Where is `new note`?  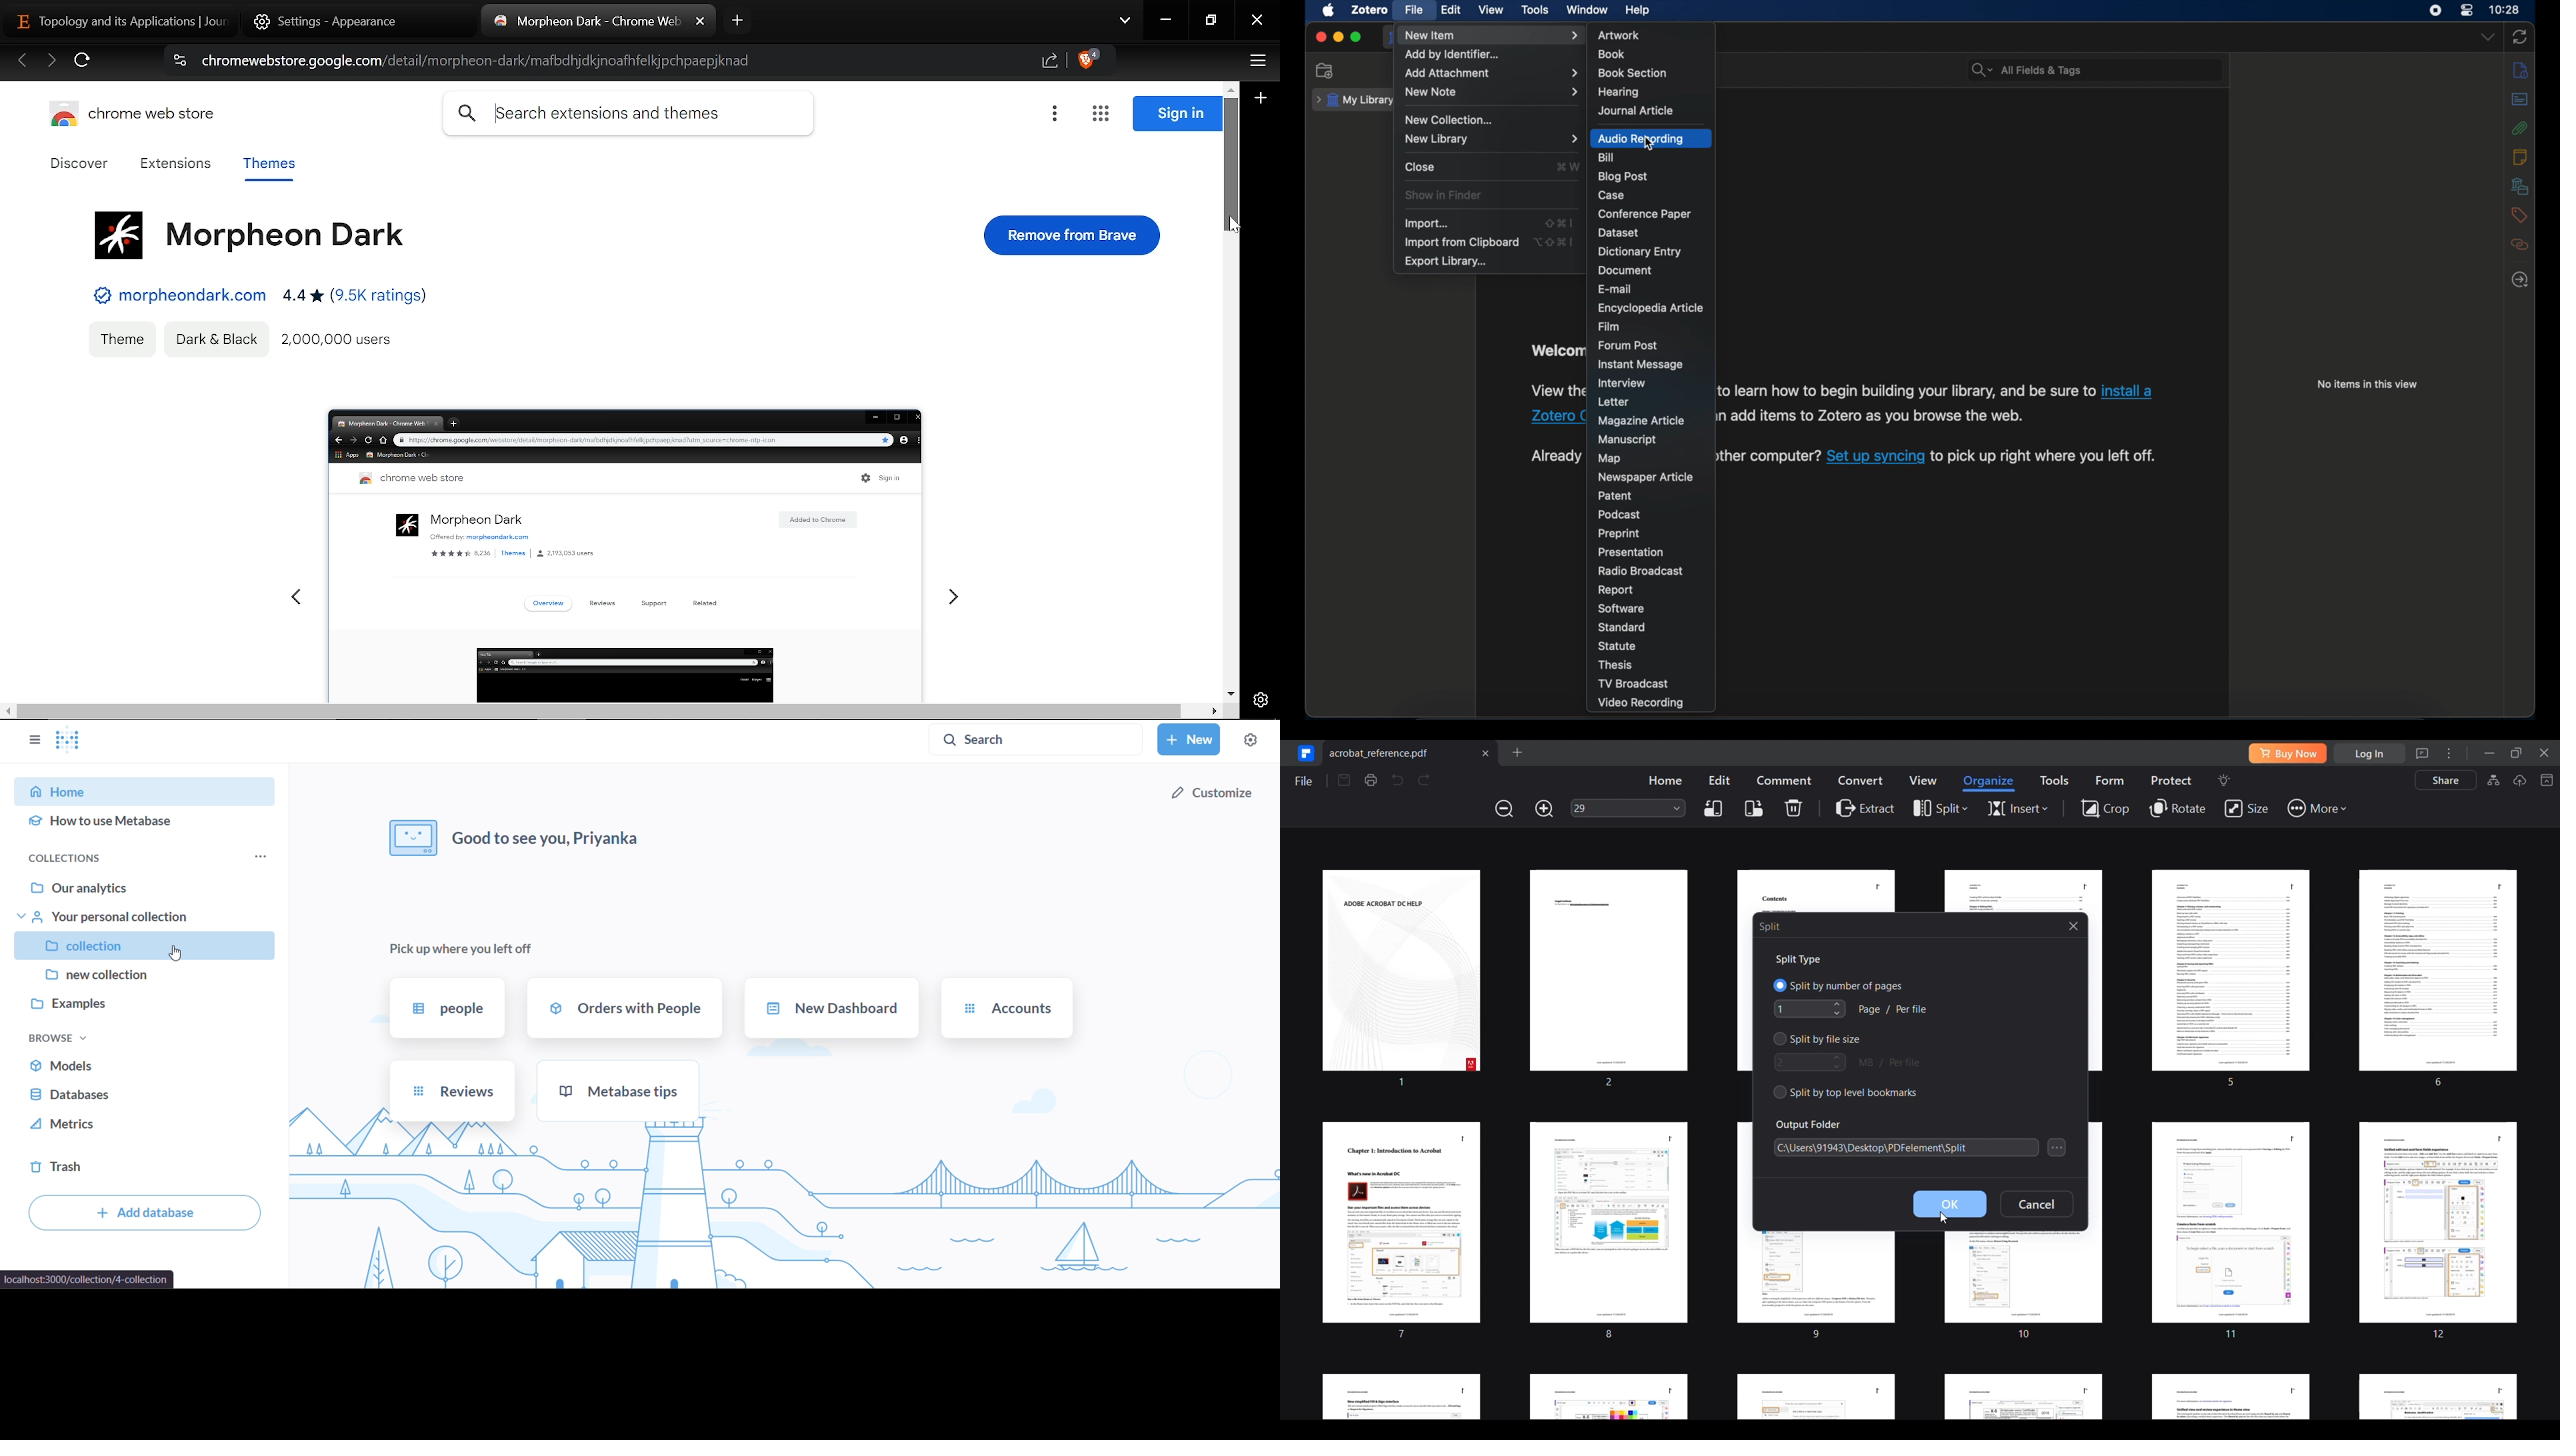
new note is located at coordinates (1491, 92).